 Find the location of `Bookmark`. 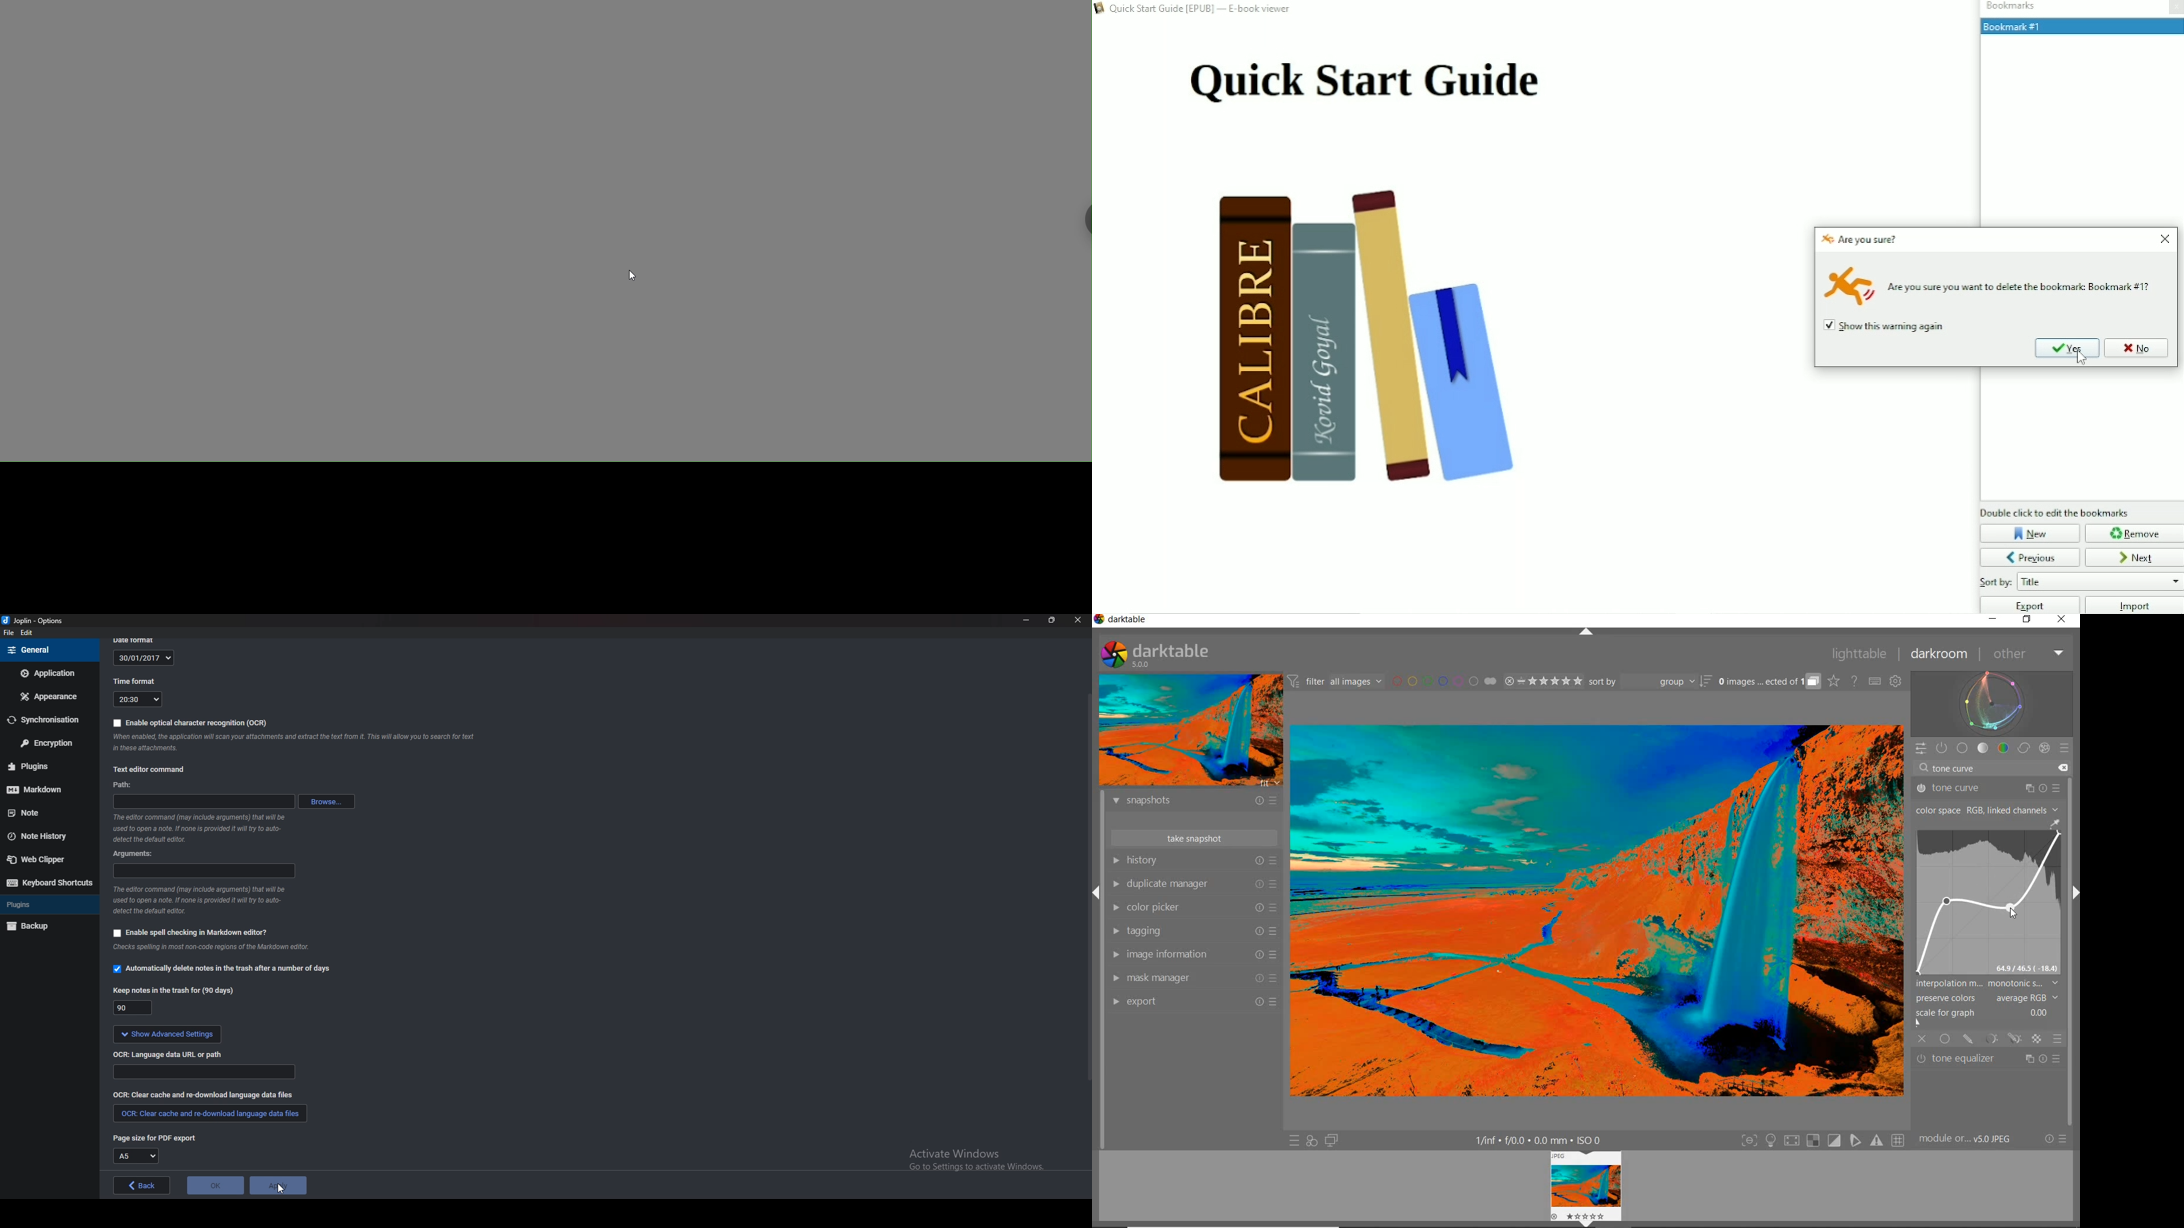

Bookmark is located at coordinates (2080, 26).